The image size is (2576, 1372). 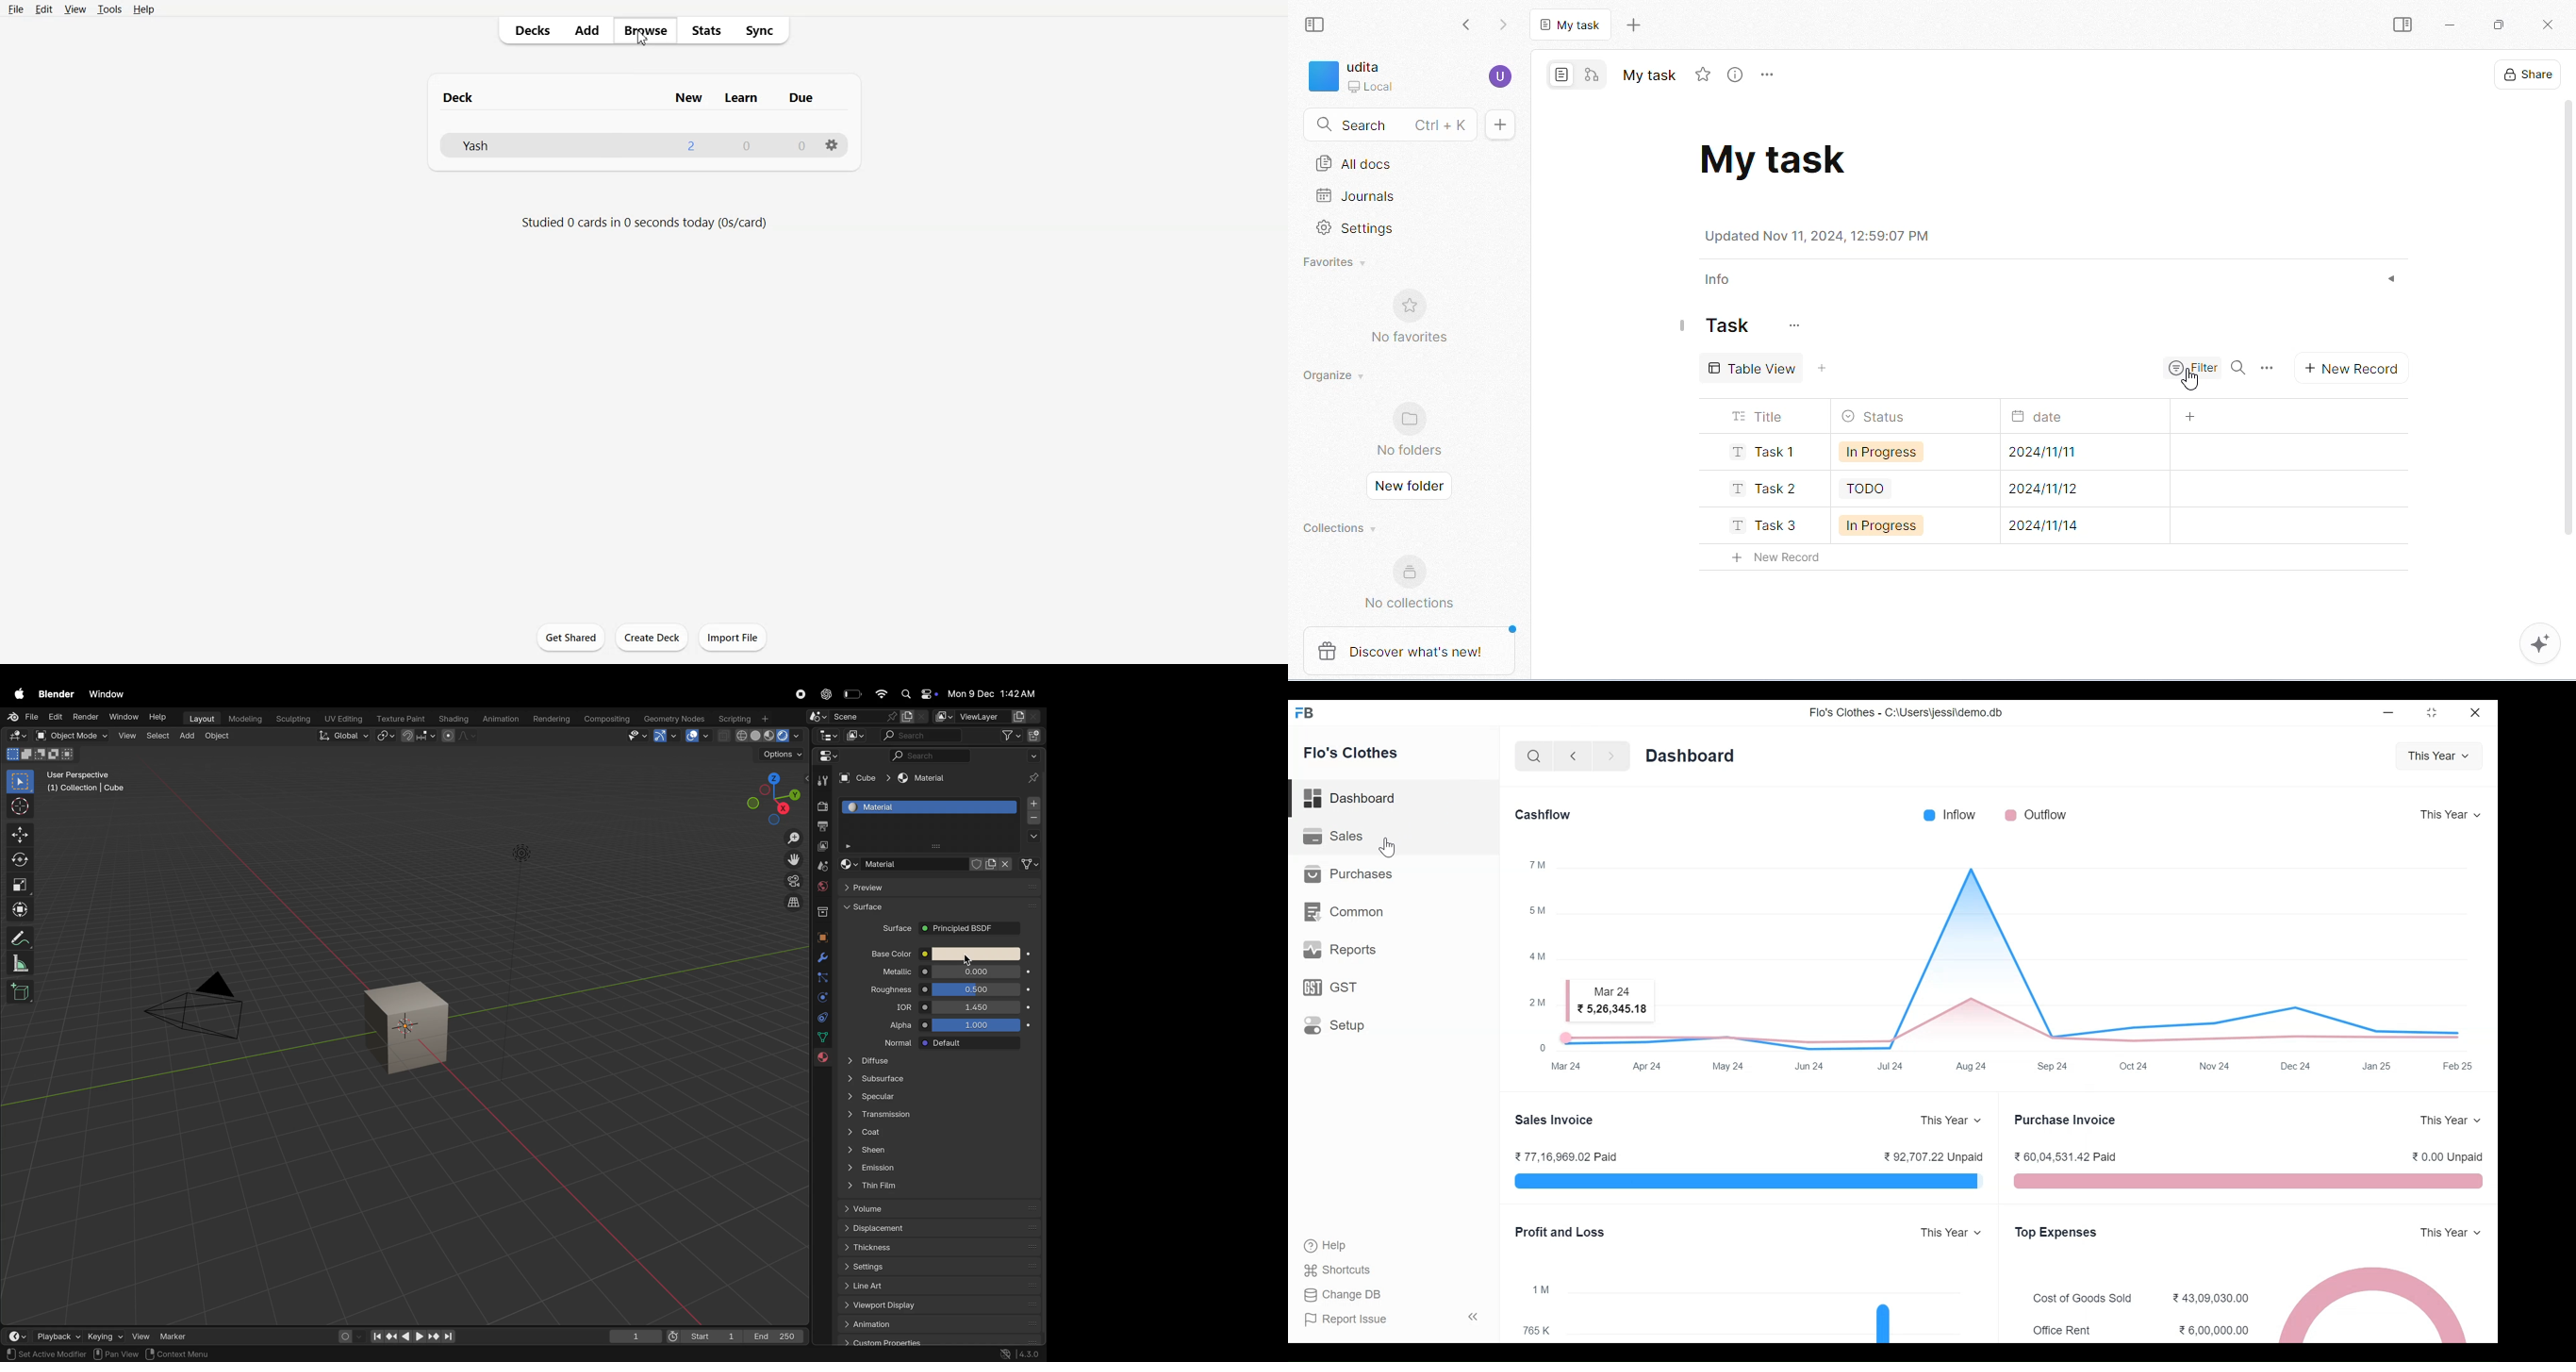 I want to click on Change DB, so click(x=1342, y=1294).